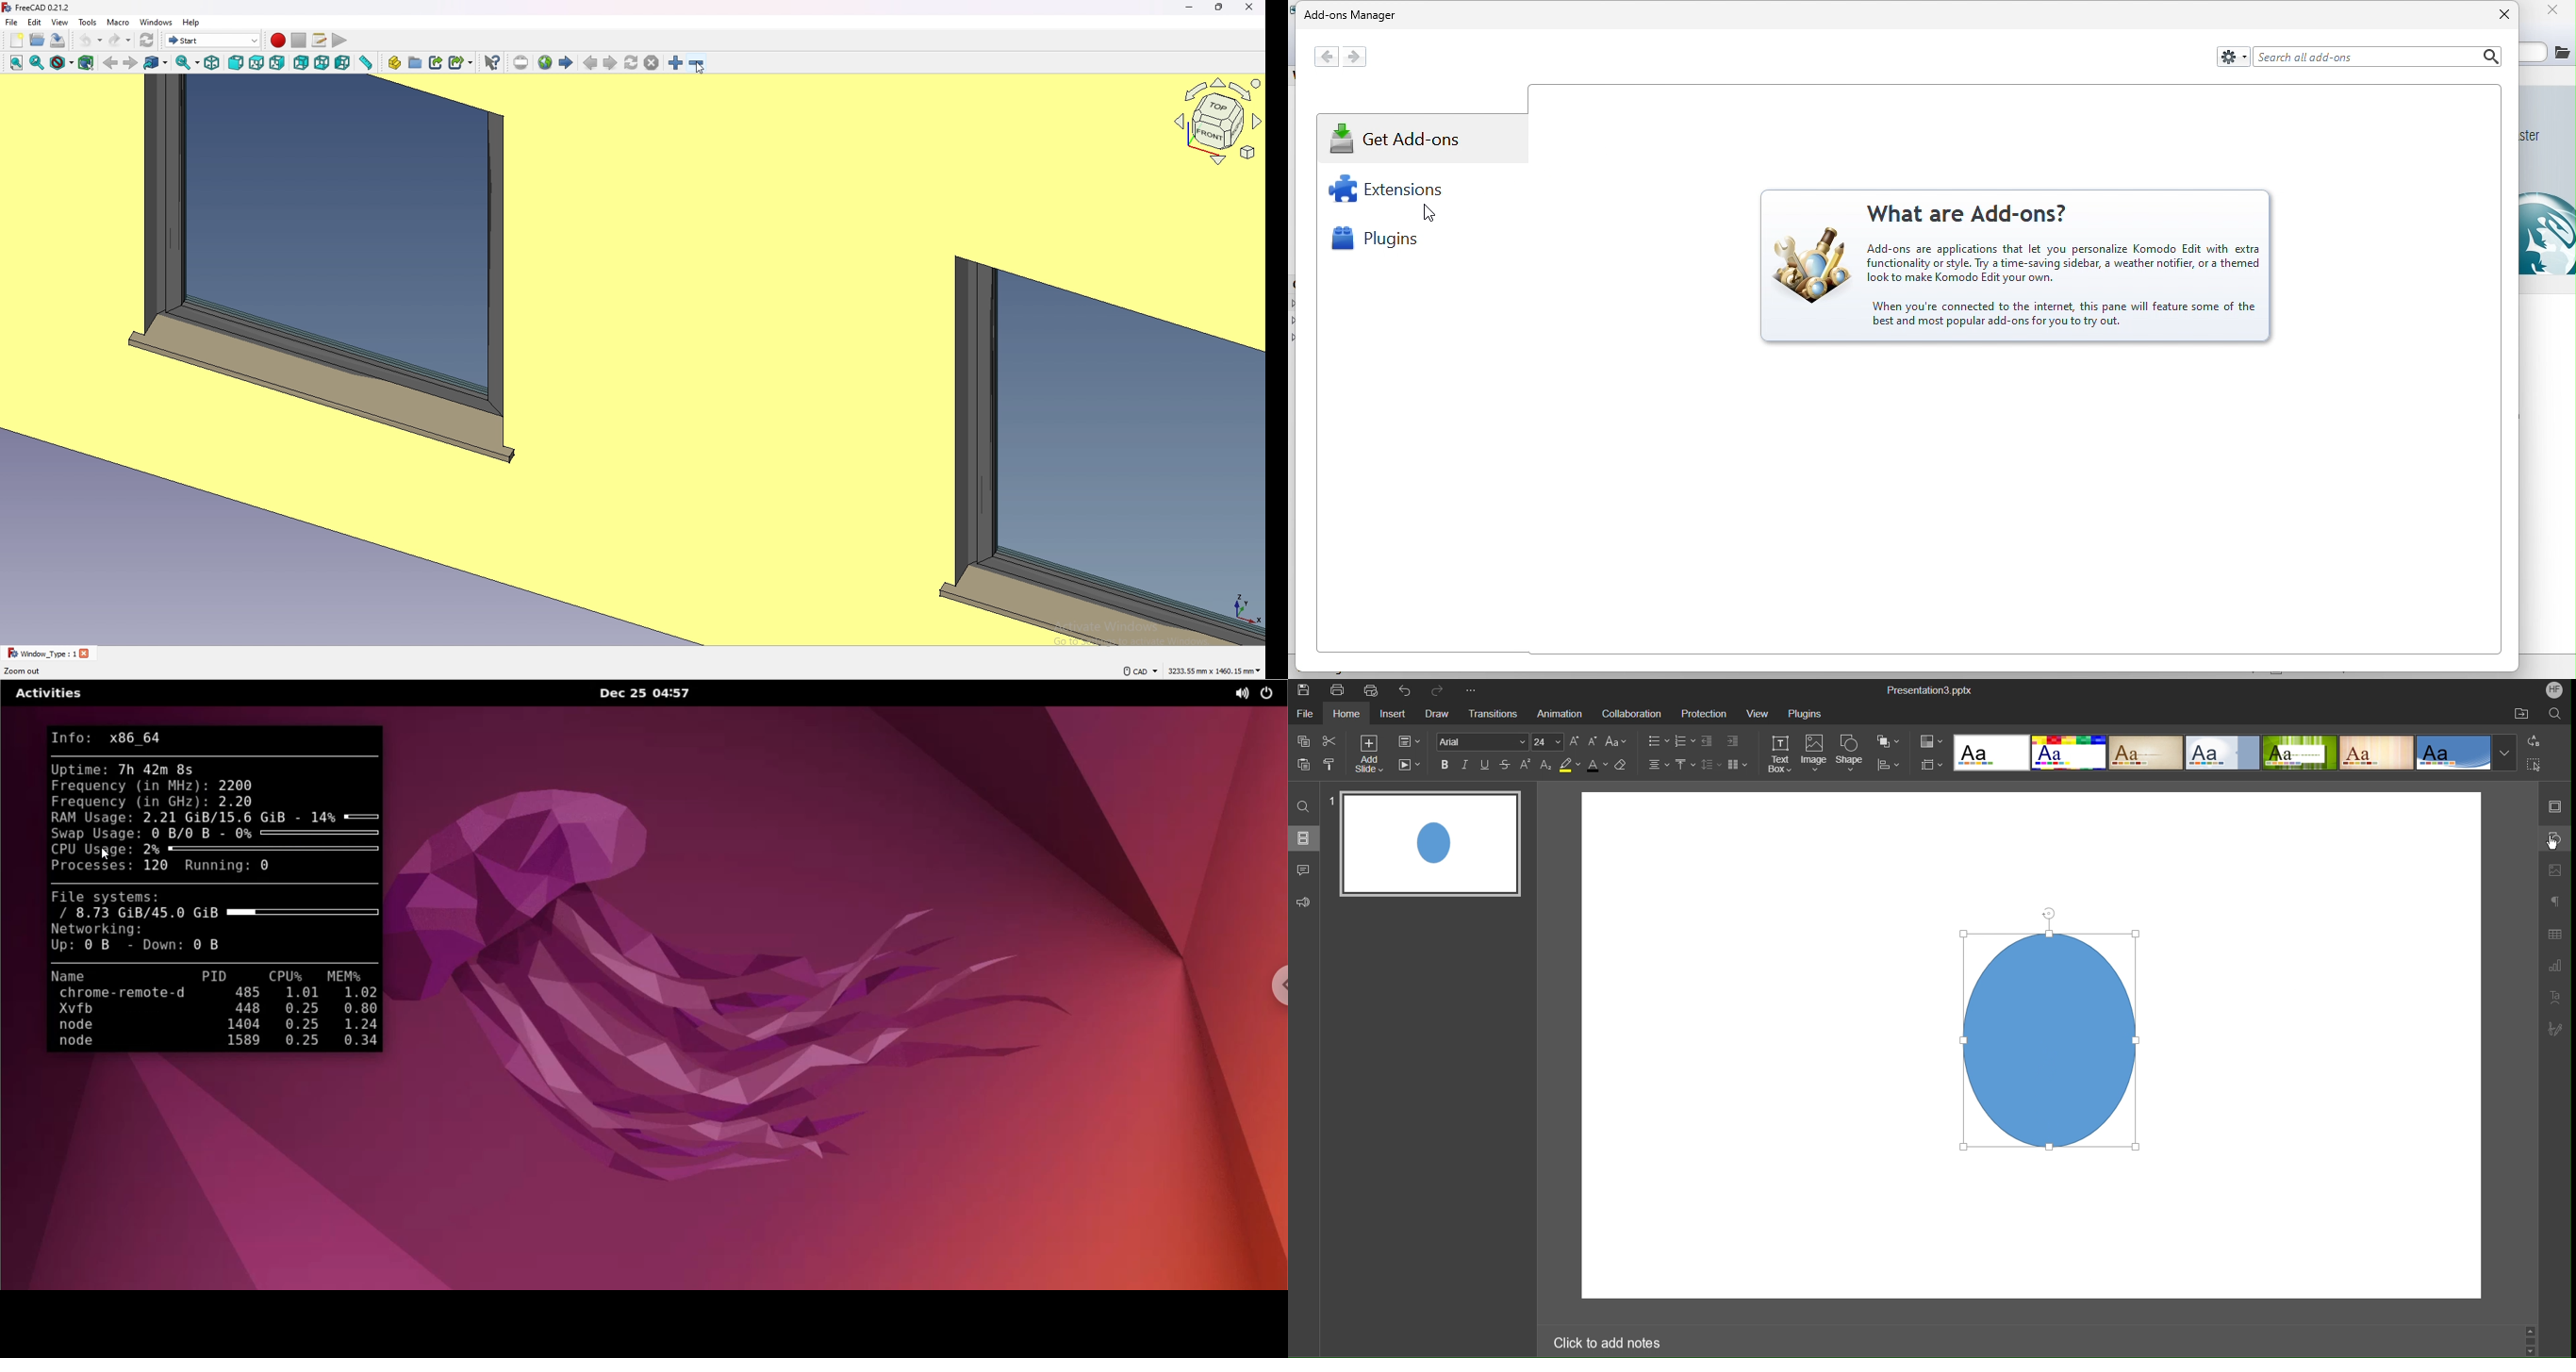 This screenshot has height=1372, width=2576. What do you see at coordinates (416, 62) in the screenshot?
I see `create group` at bounding box center [416, 62].